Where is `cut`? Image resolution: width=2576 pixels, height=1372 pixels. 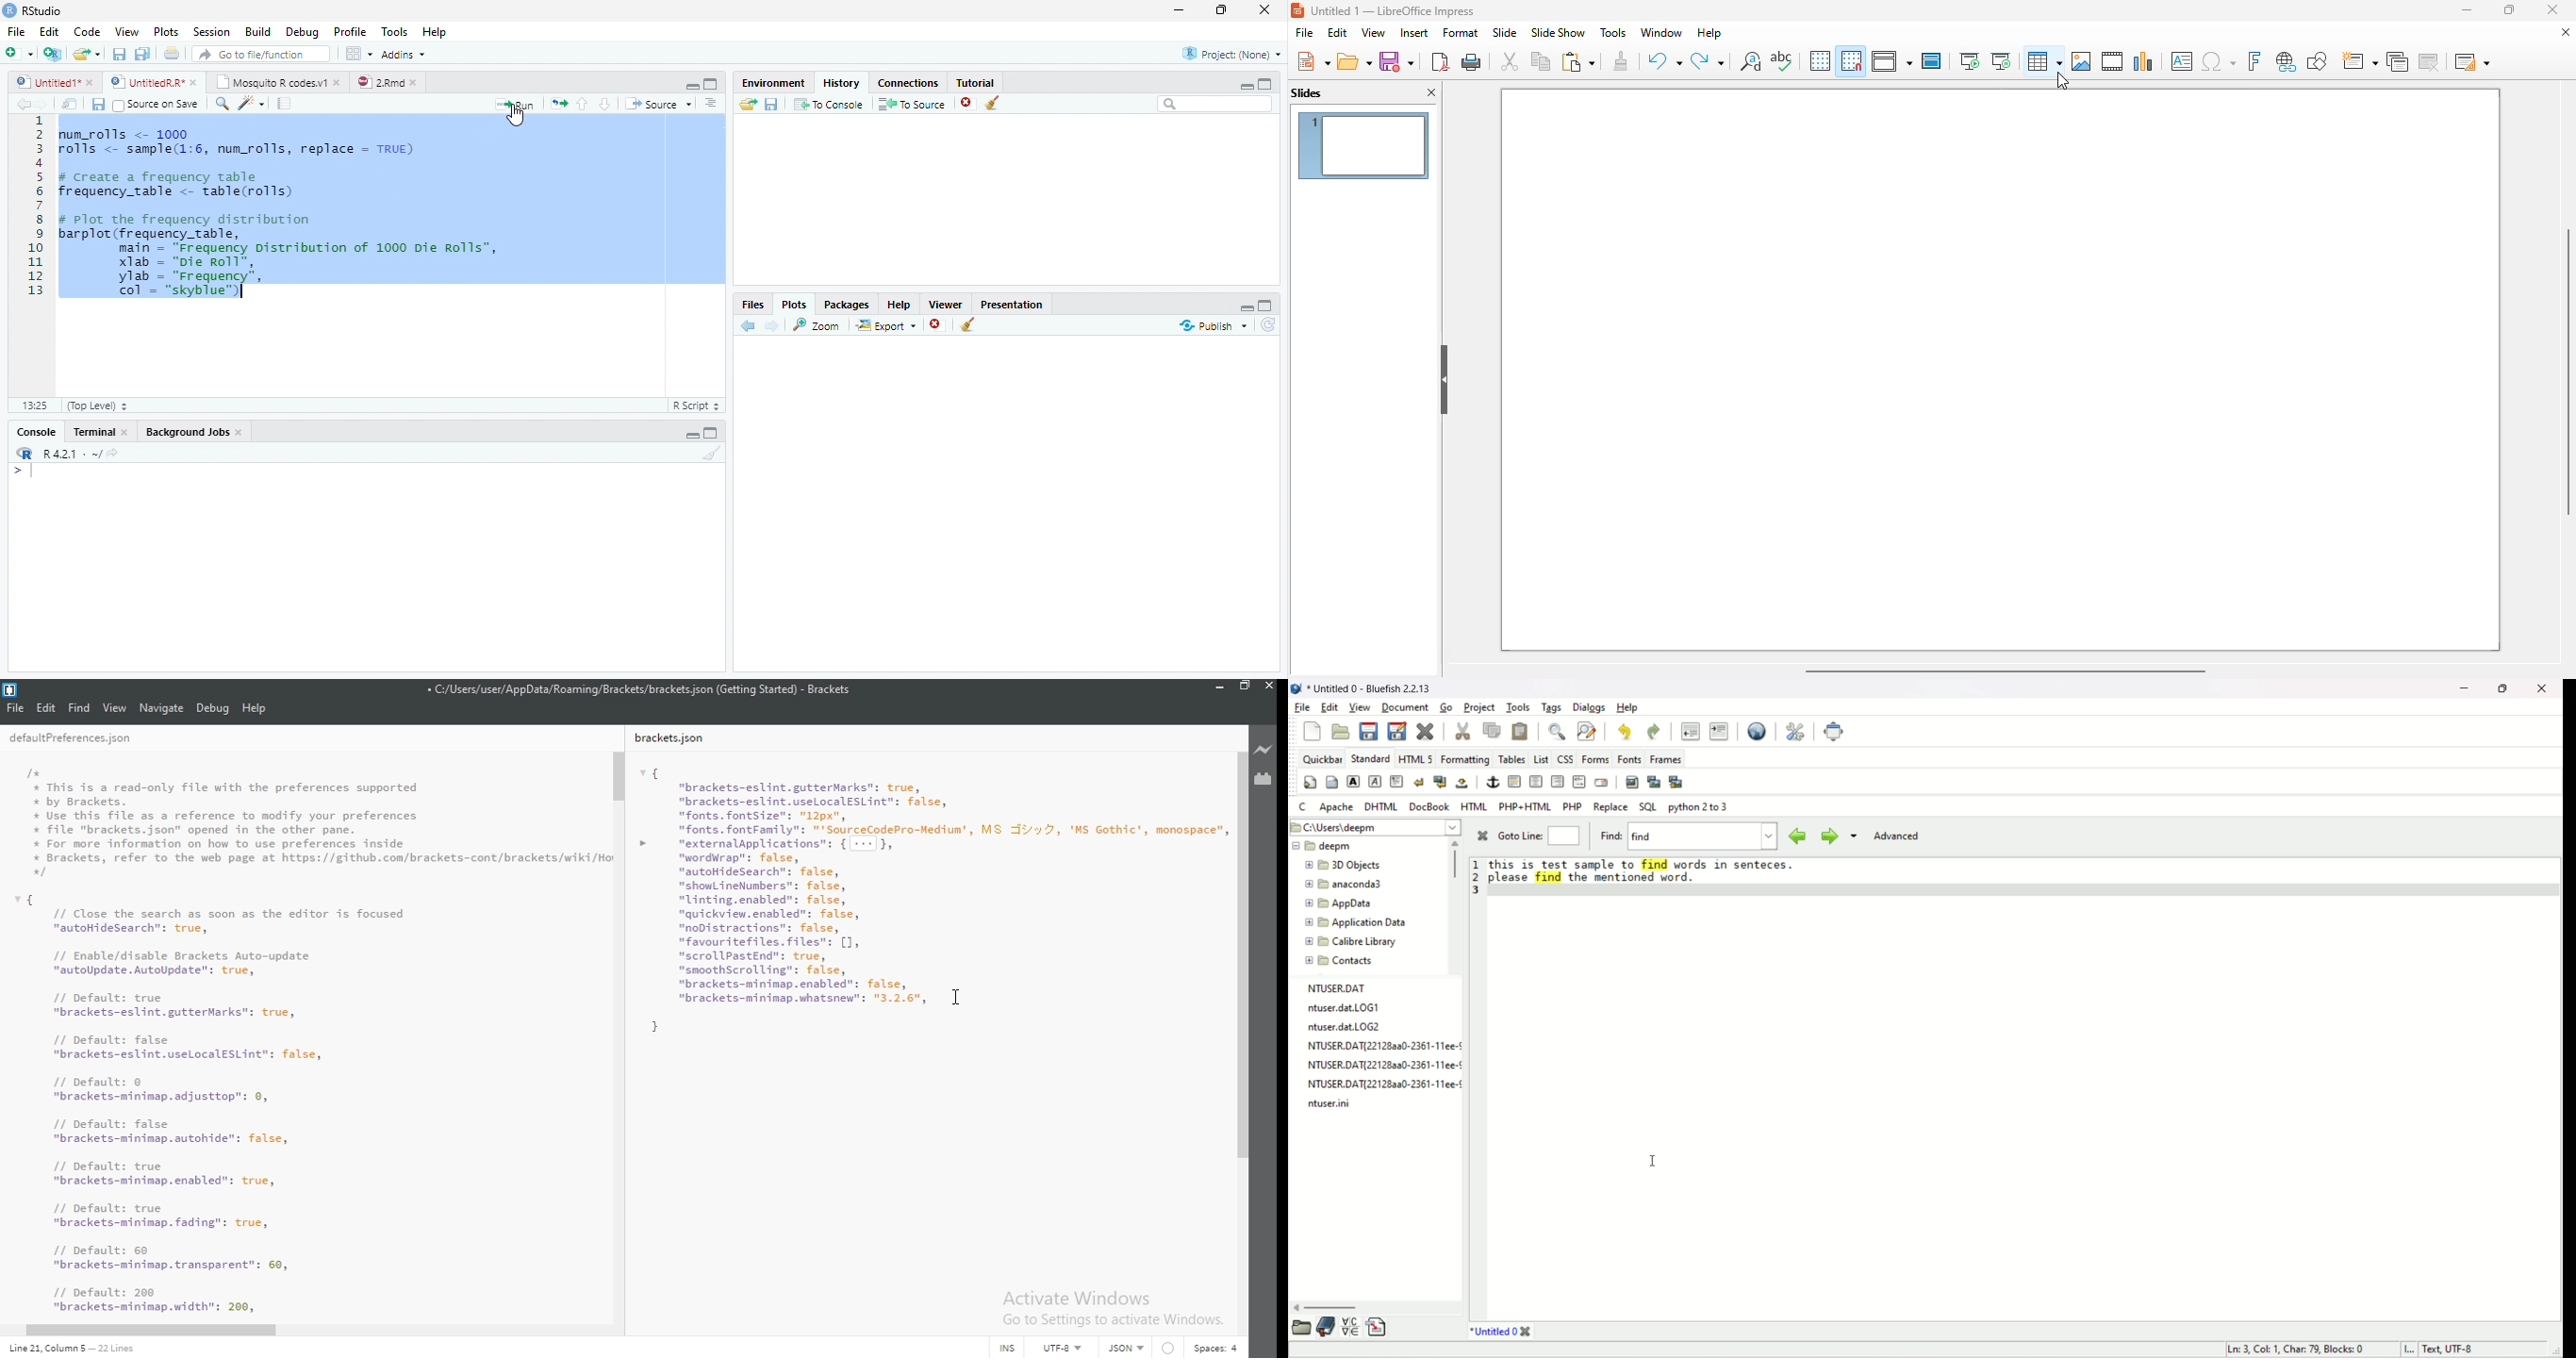 cut is located at coordinates (1462, 730).